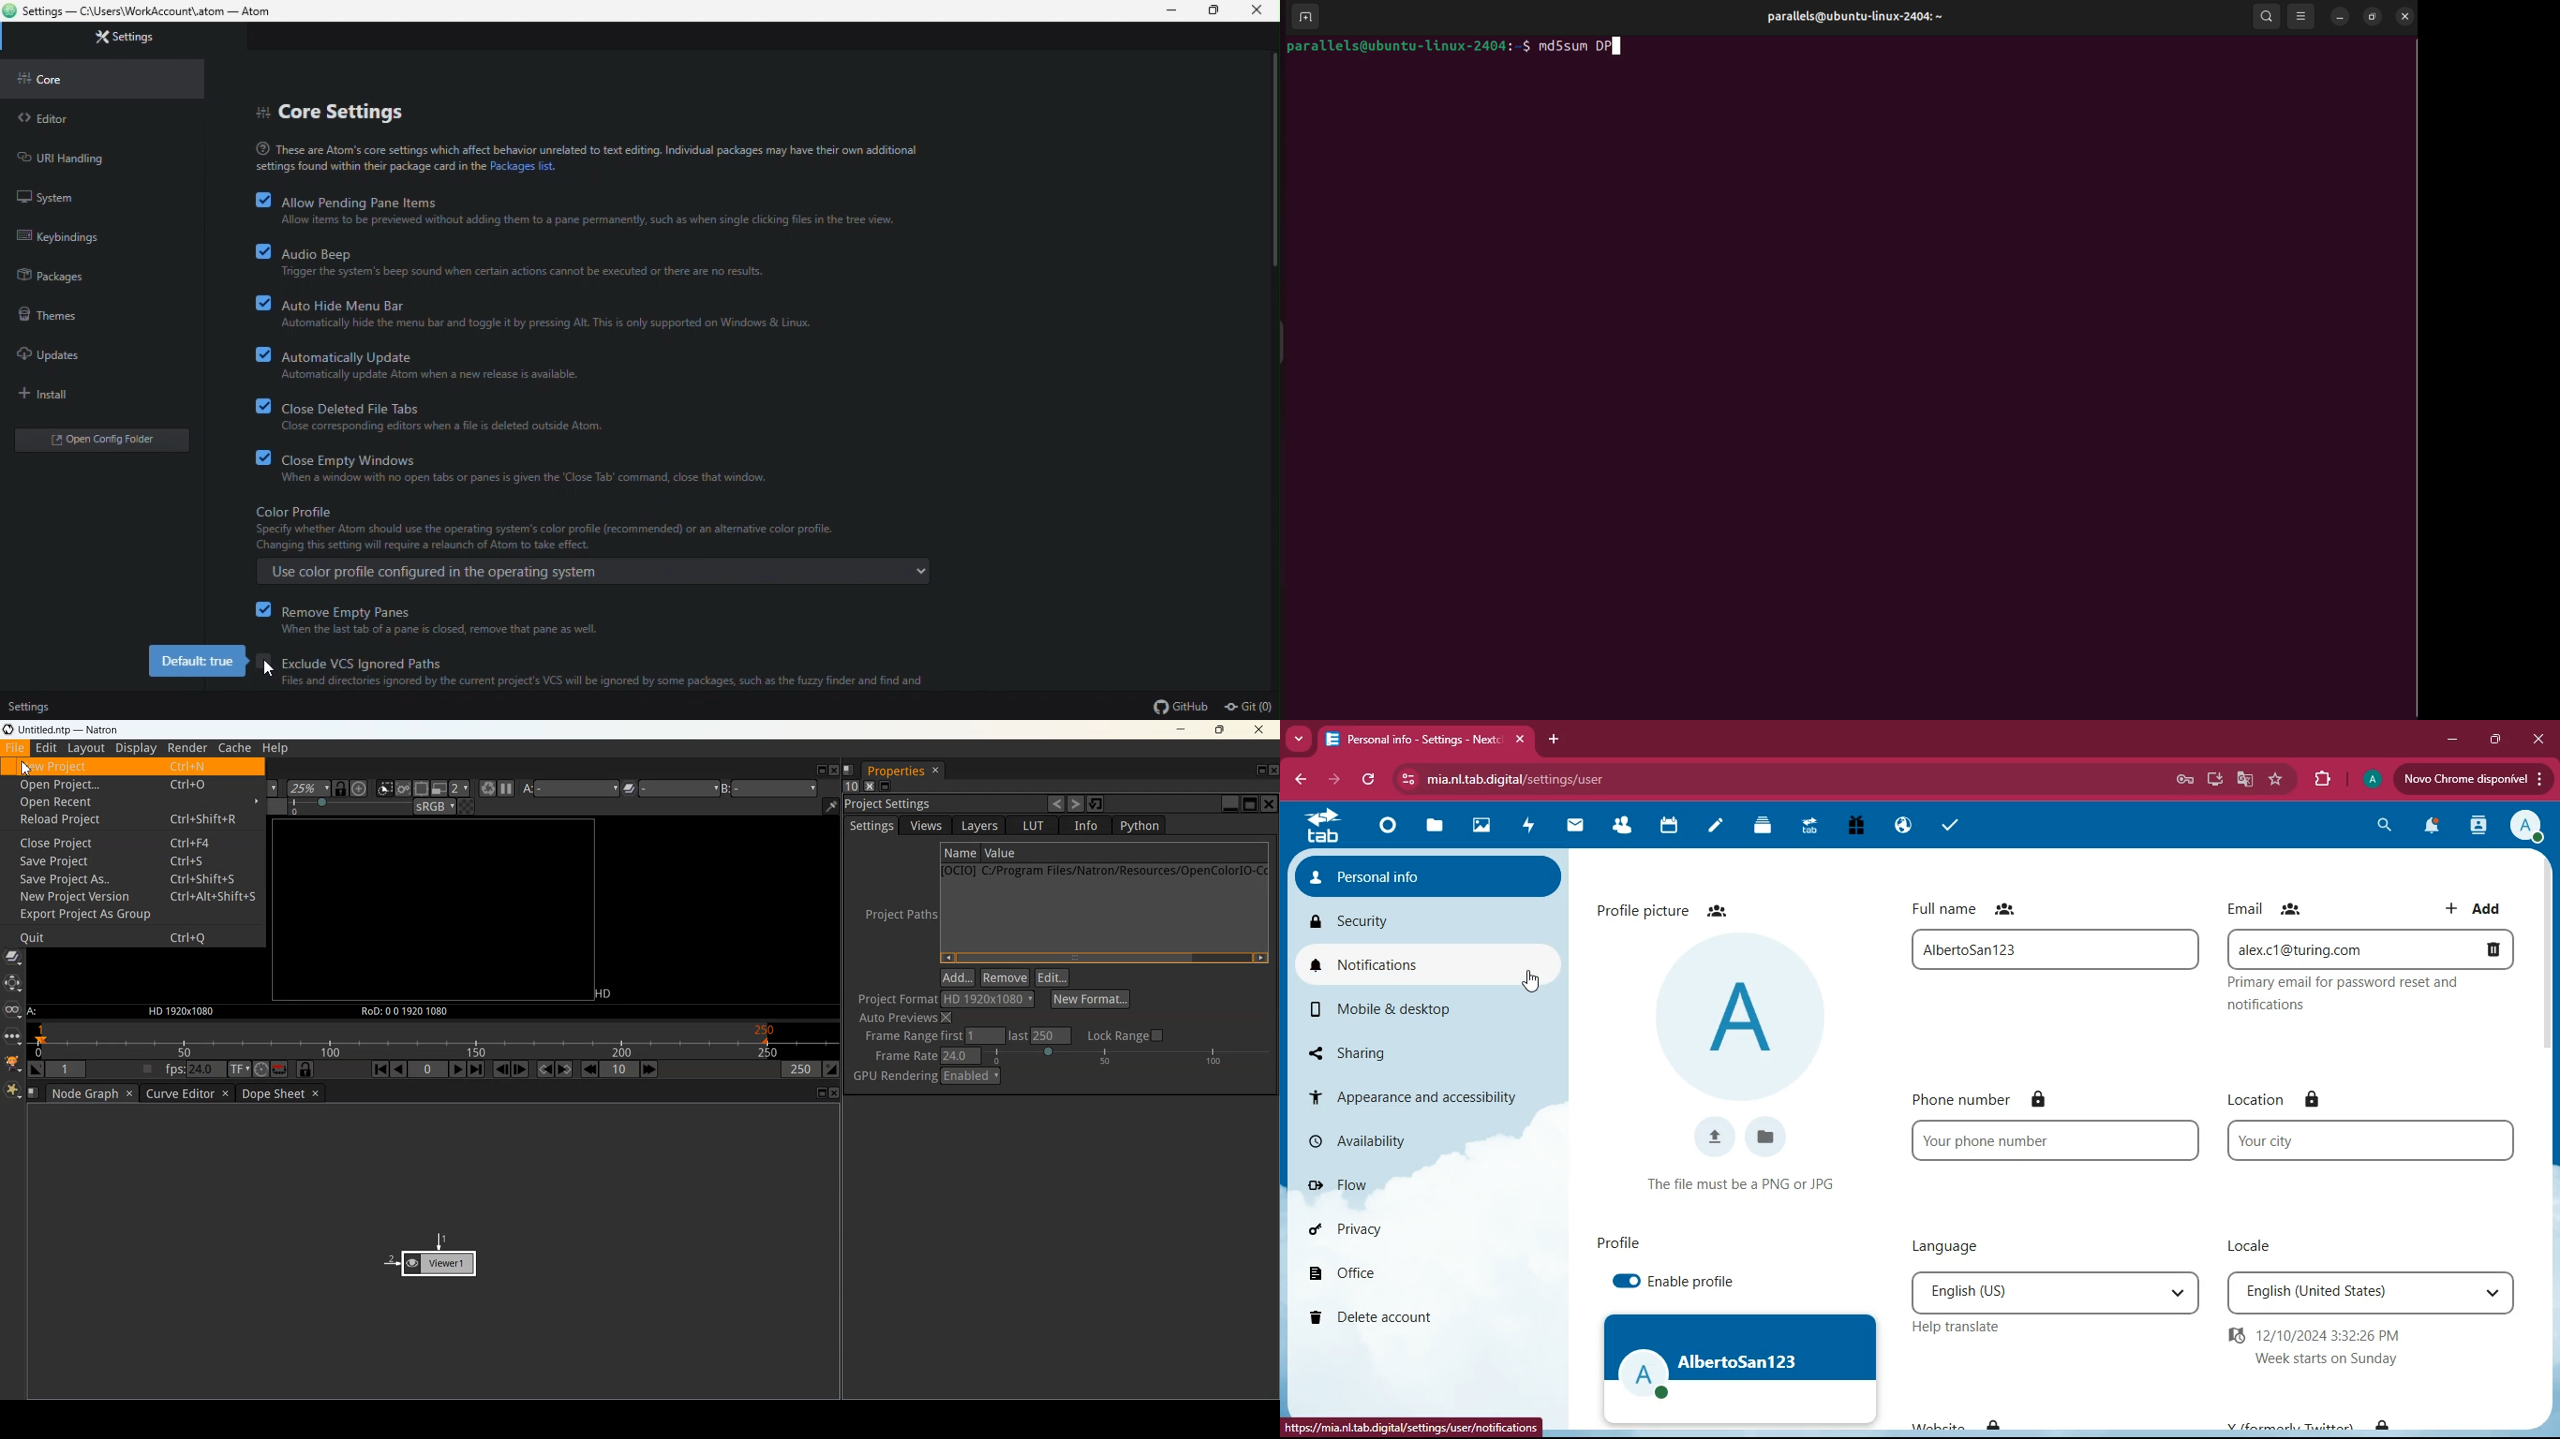 This screenshot has height=1456, width=2576. Describe the element at coordinates (2549, 972) in the screenshot. I see `scrollbar` at that location.